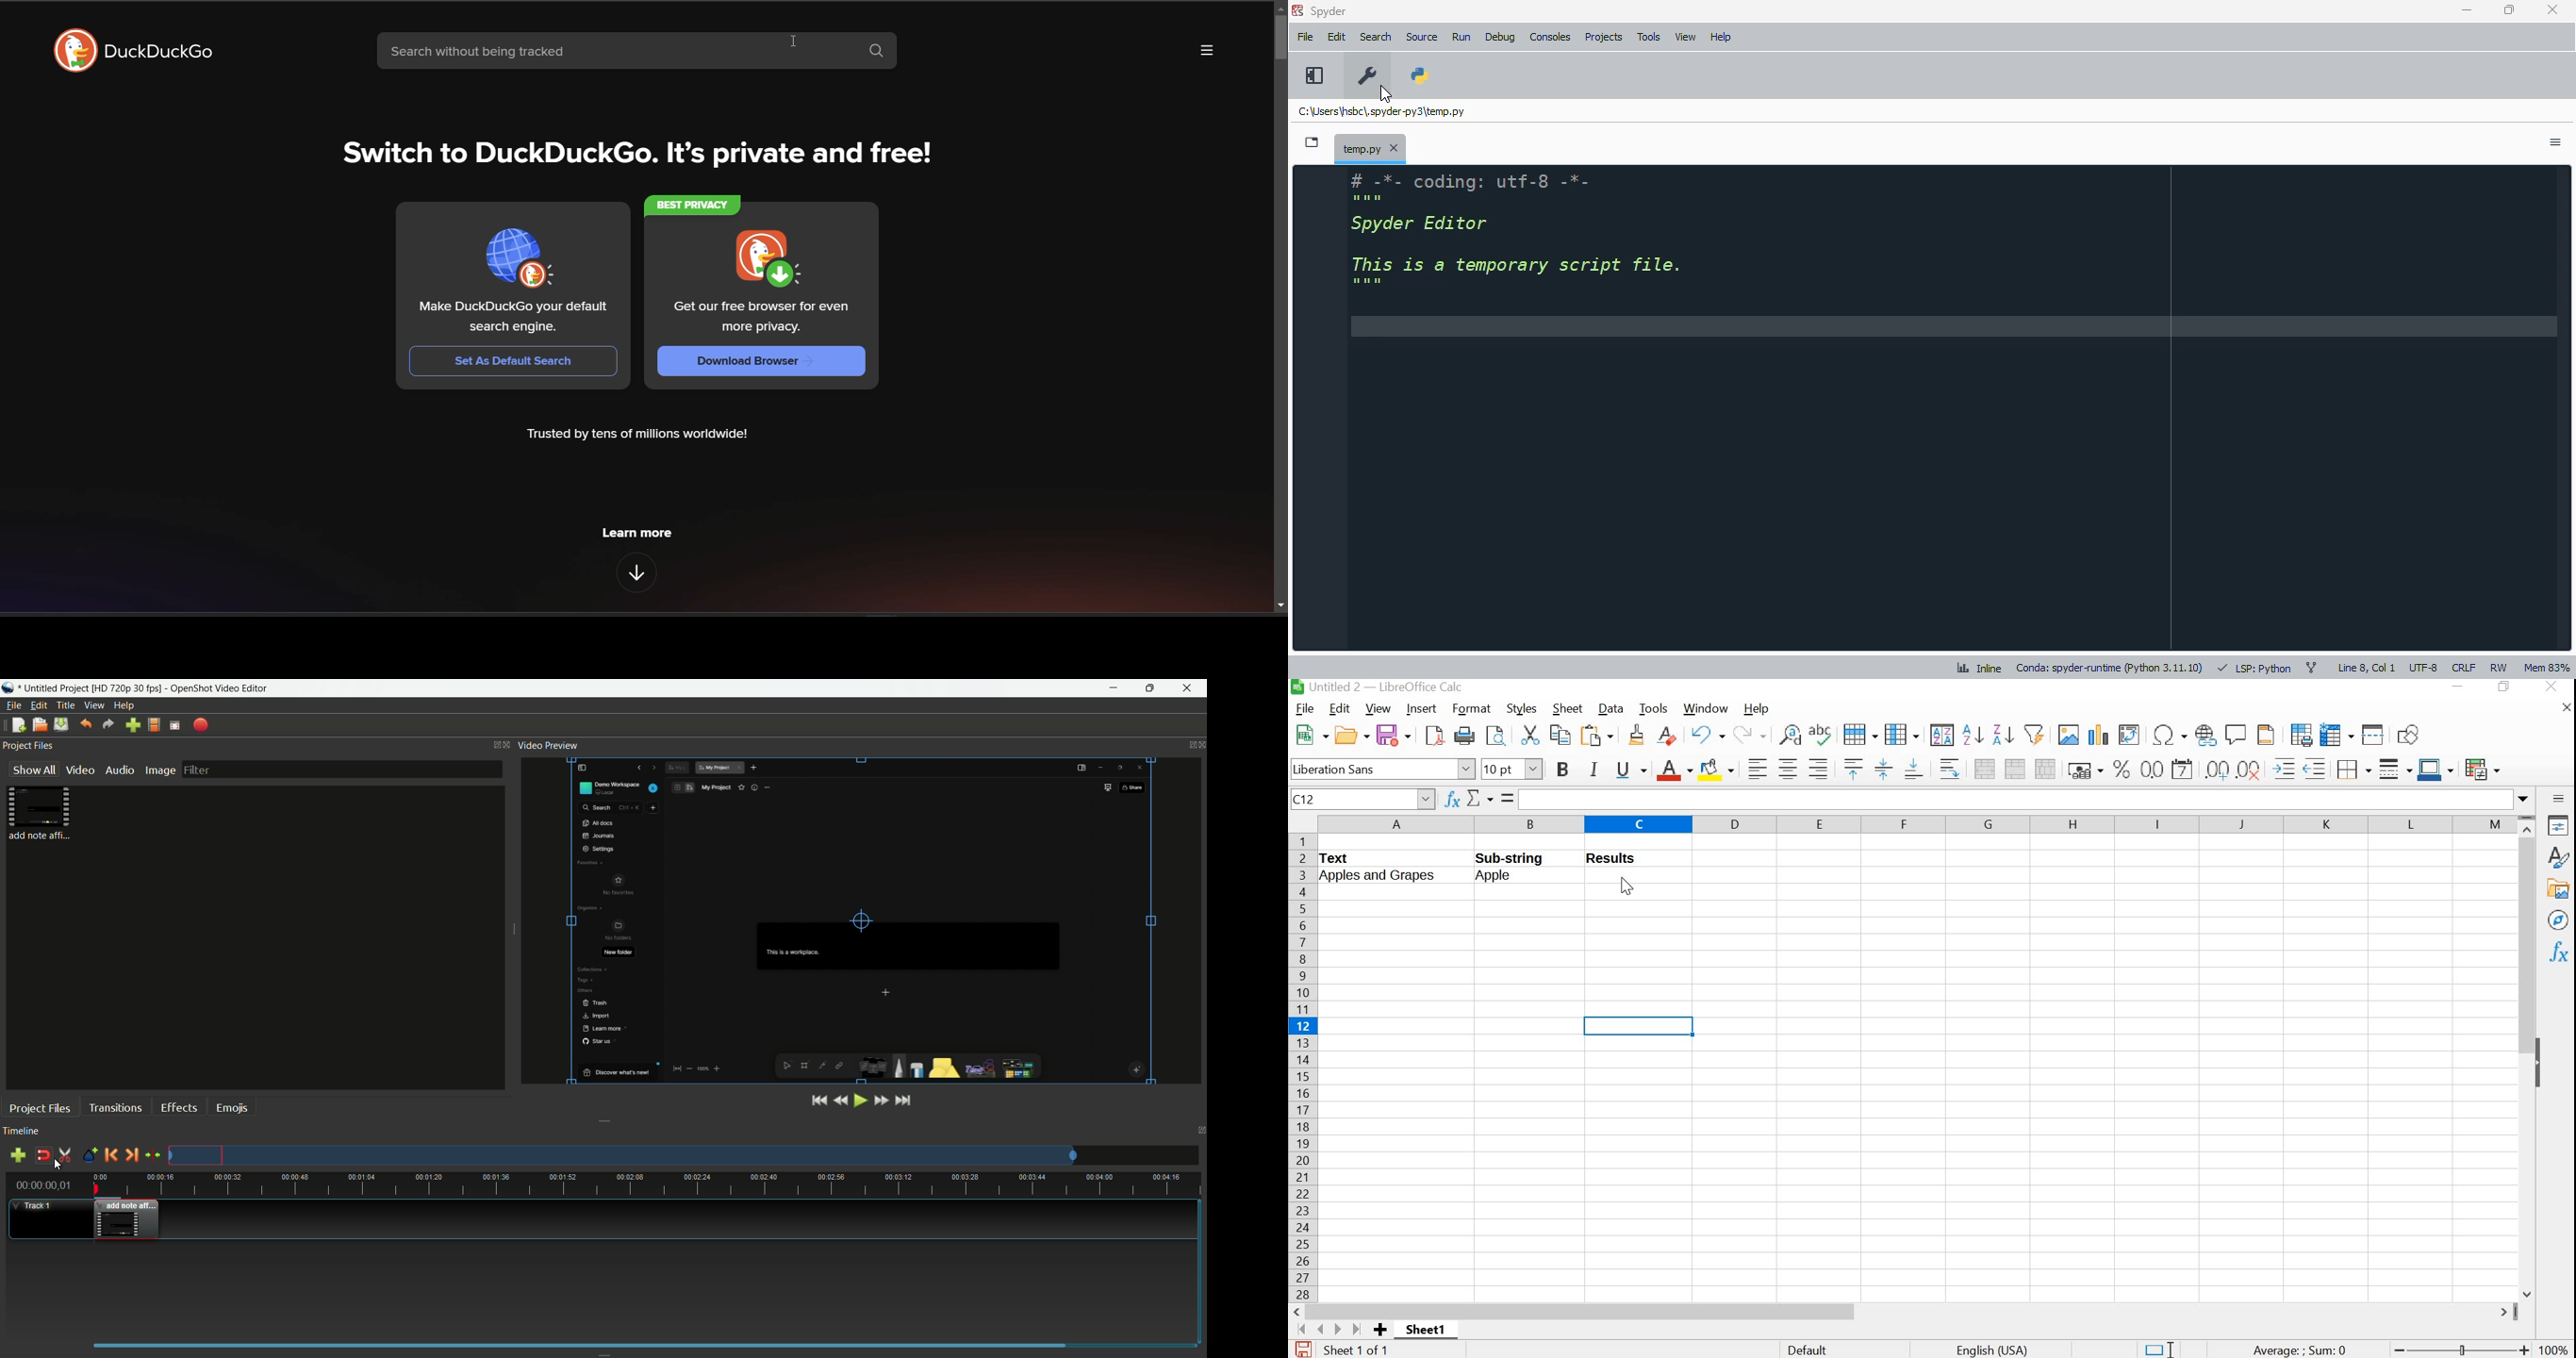 The height and width of the screenshot is (1372, 2576). Describe the element at coordinates (2462, 1349) in the screenshot. I see `zoom out or zoom in` at that location.